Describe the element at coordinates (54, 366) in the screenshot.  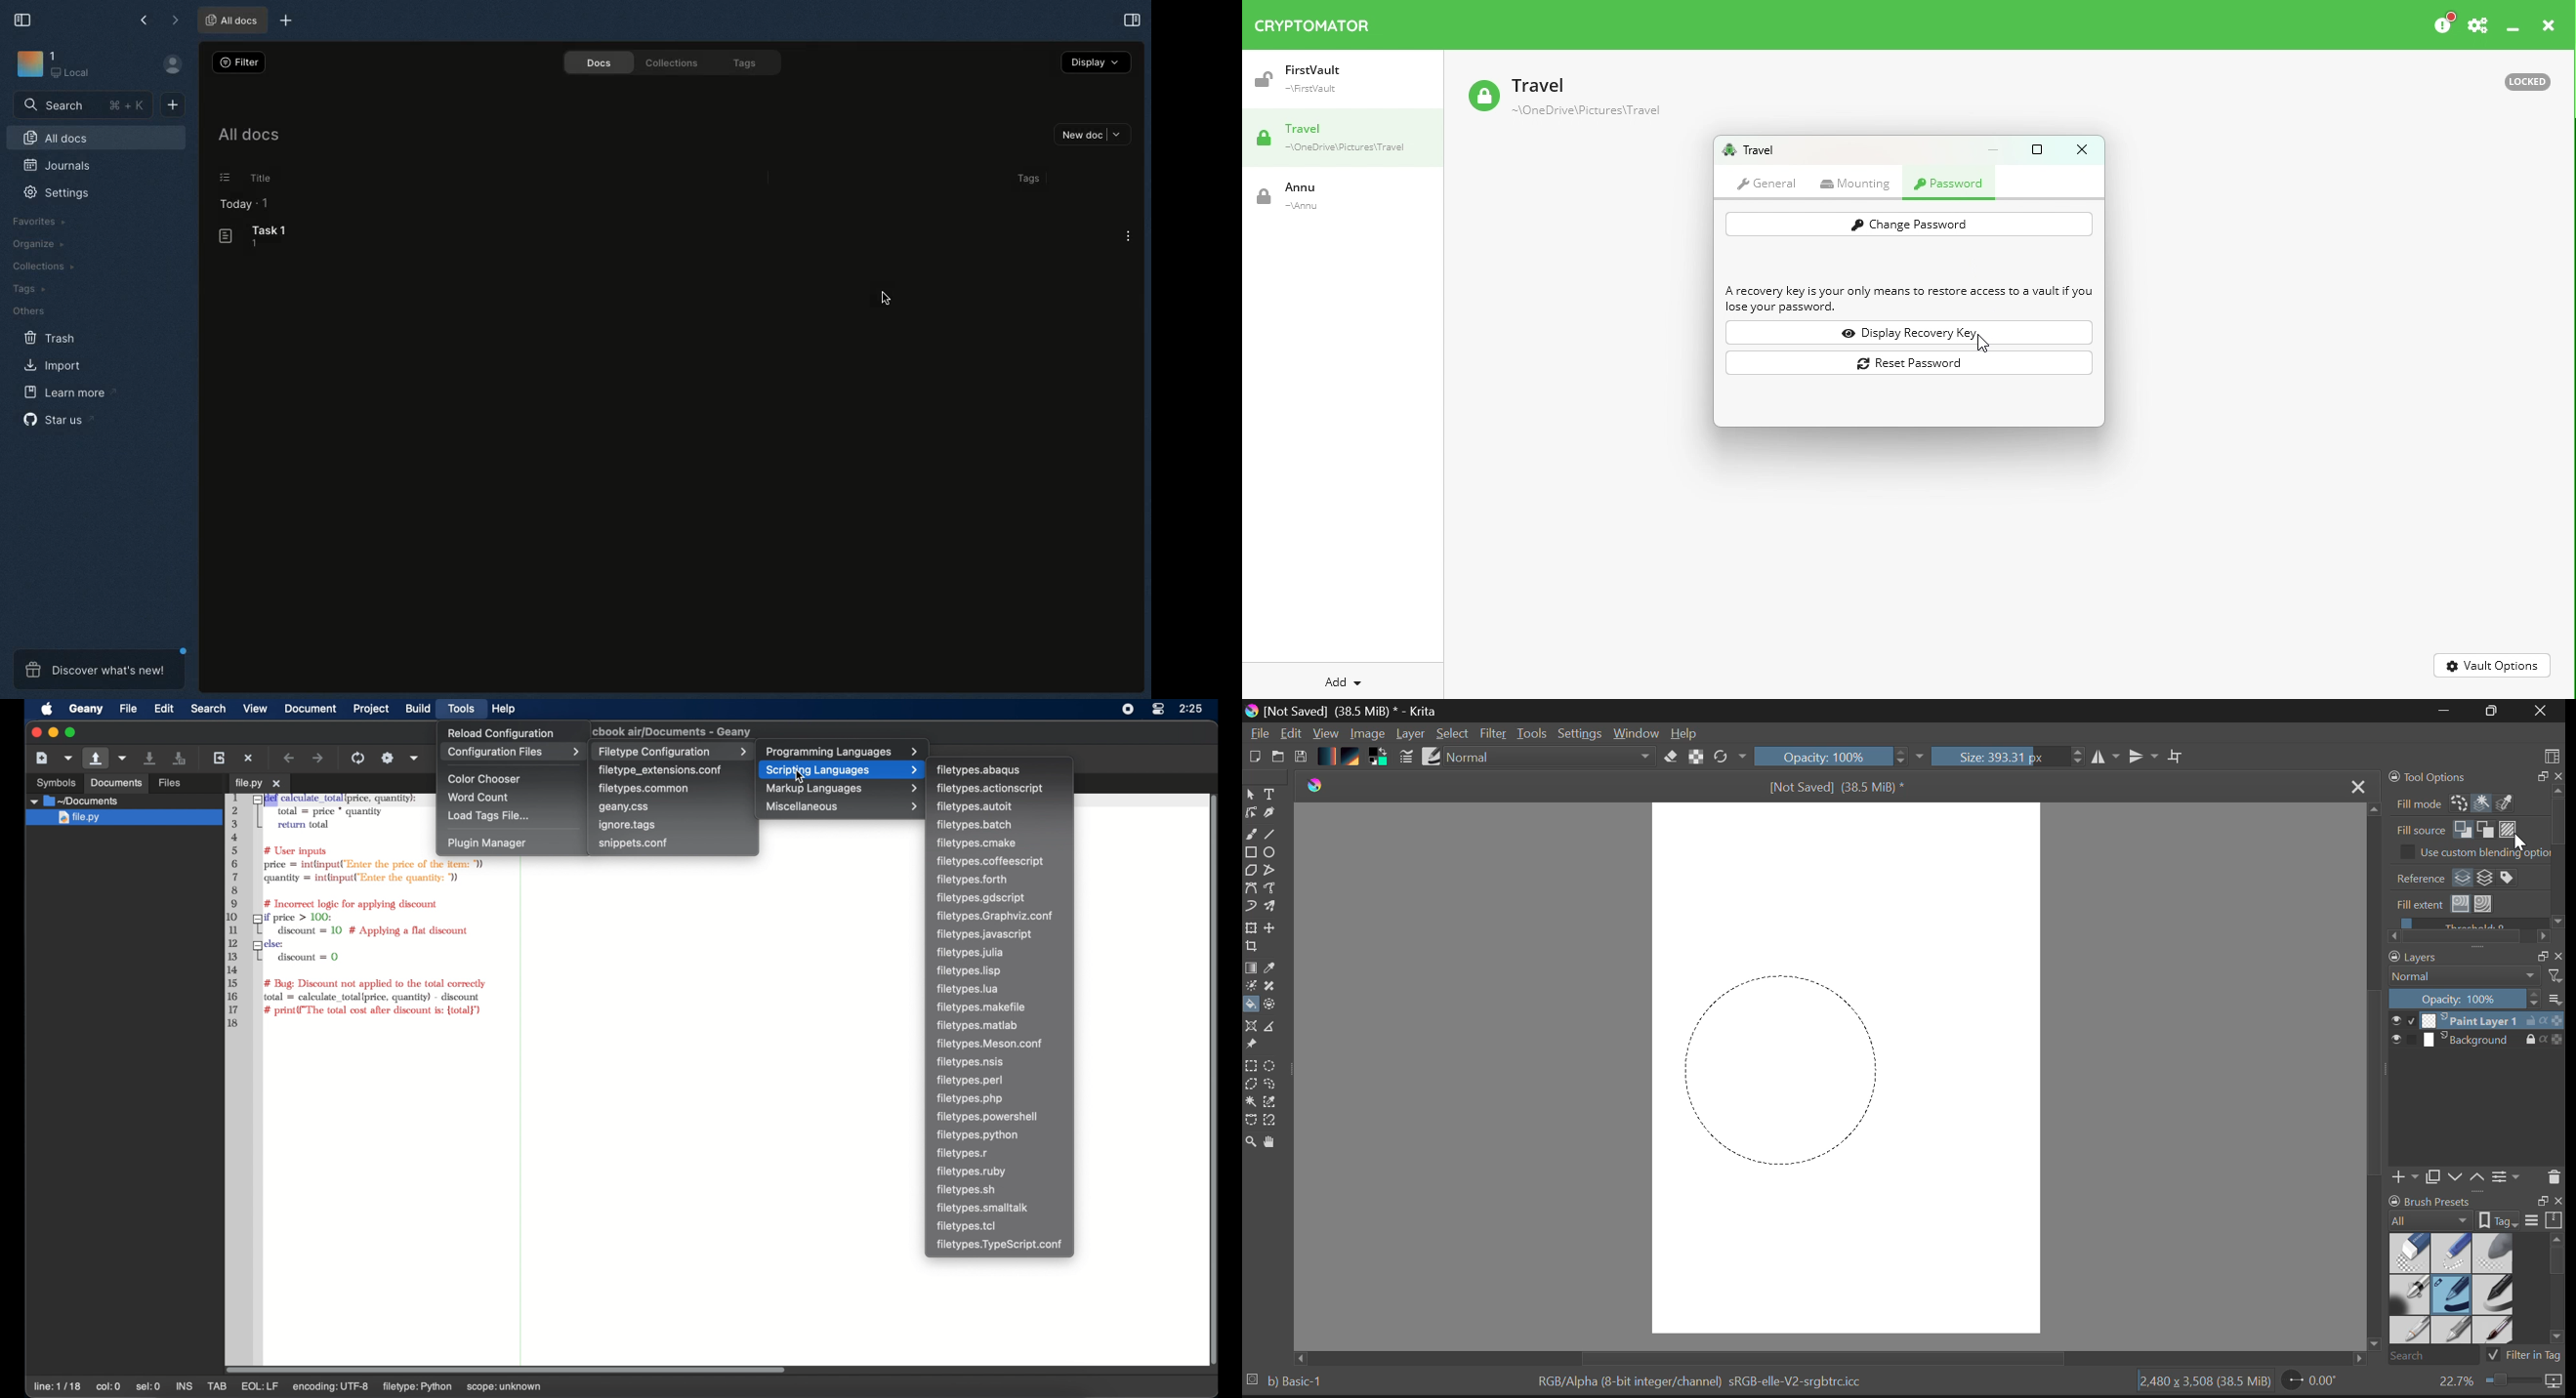
I see `Import` at that location.